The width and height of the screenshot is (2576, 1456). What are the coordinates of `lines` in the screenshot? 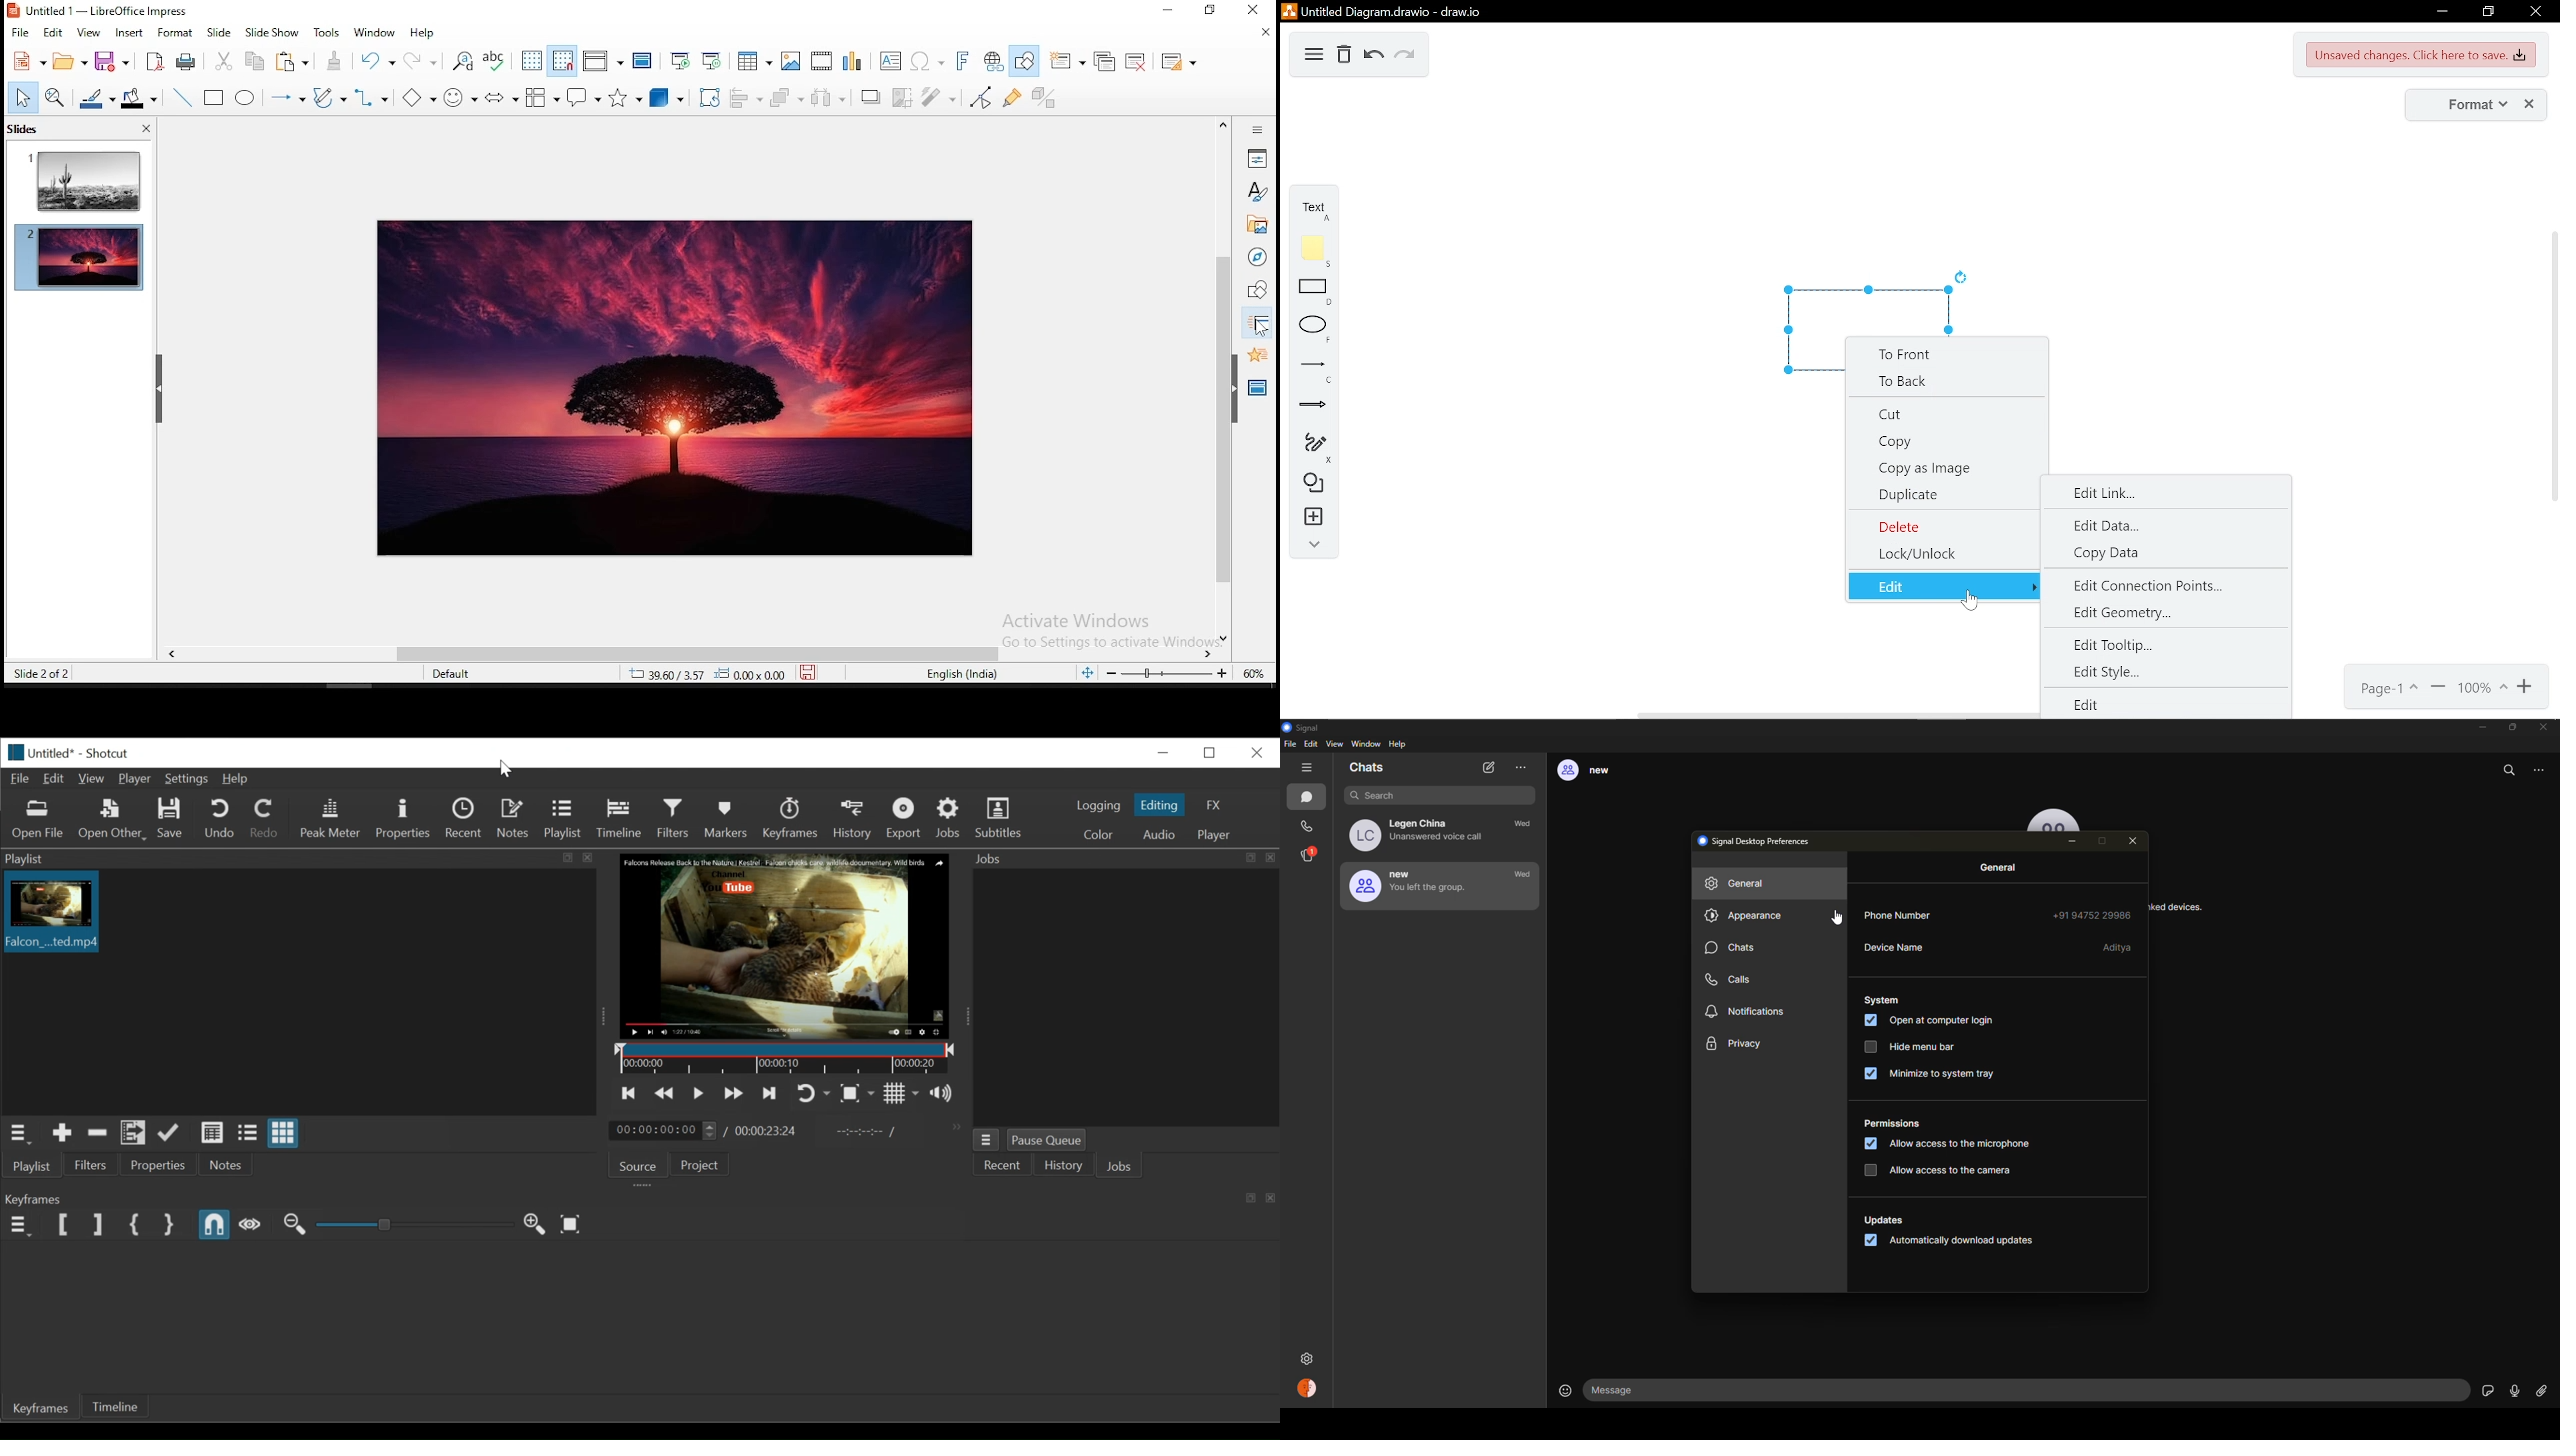 It's located at (1316, 372).